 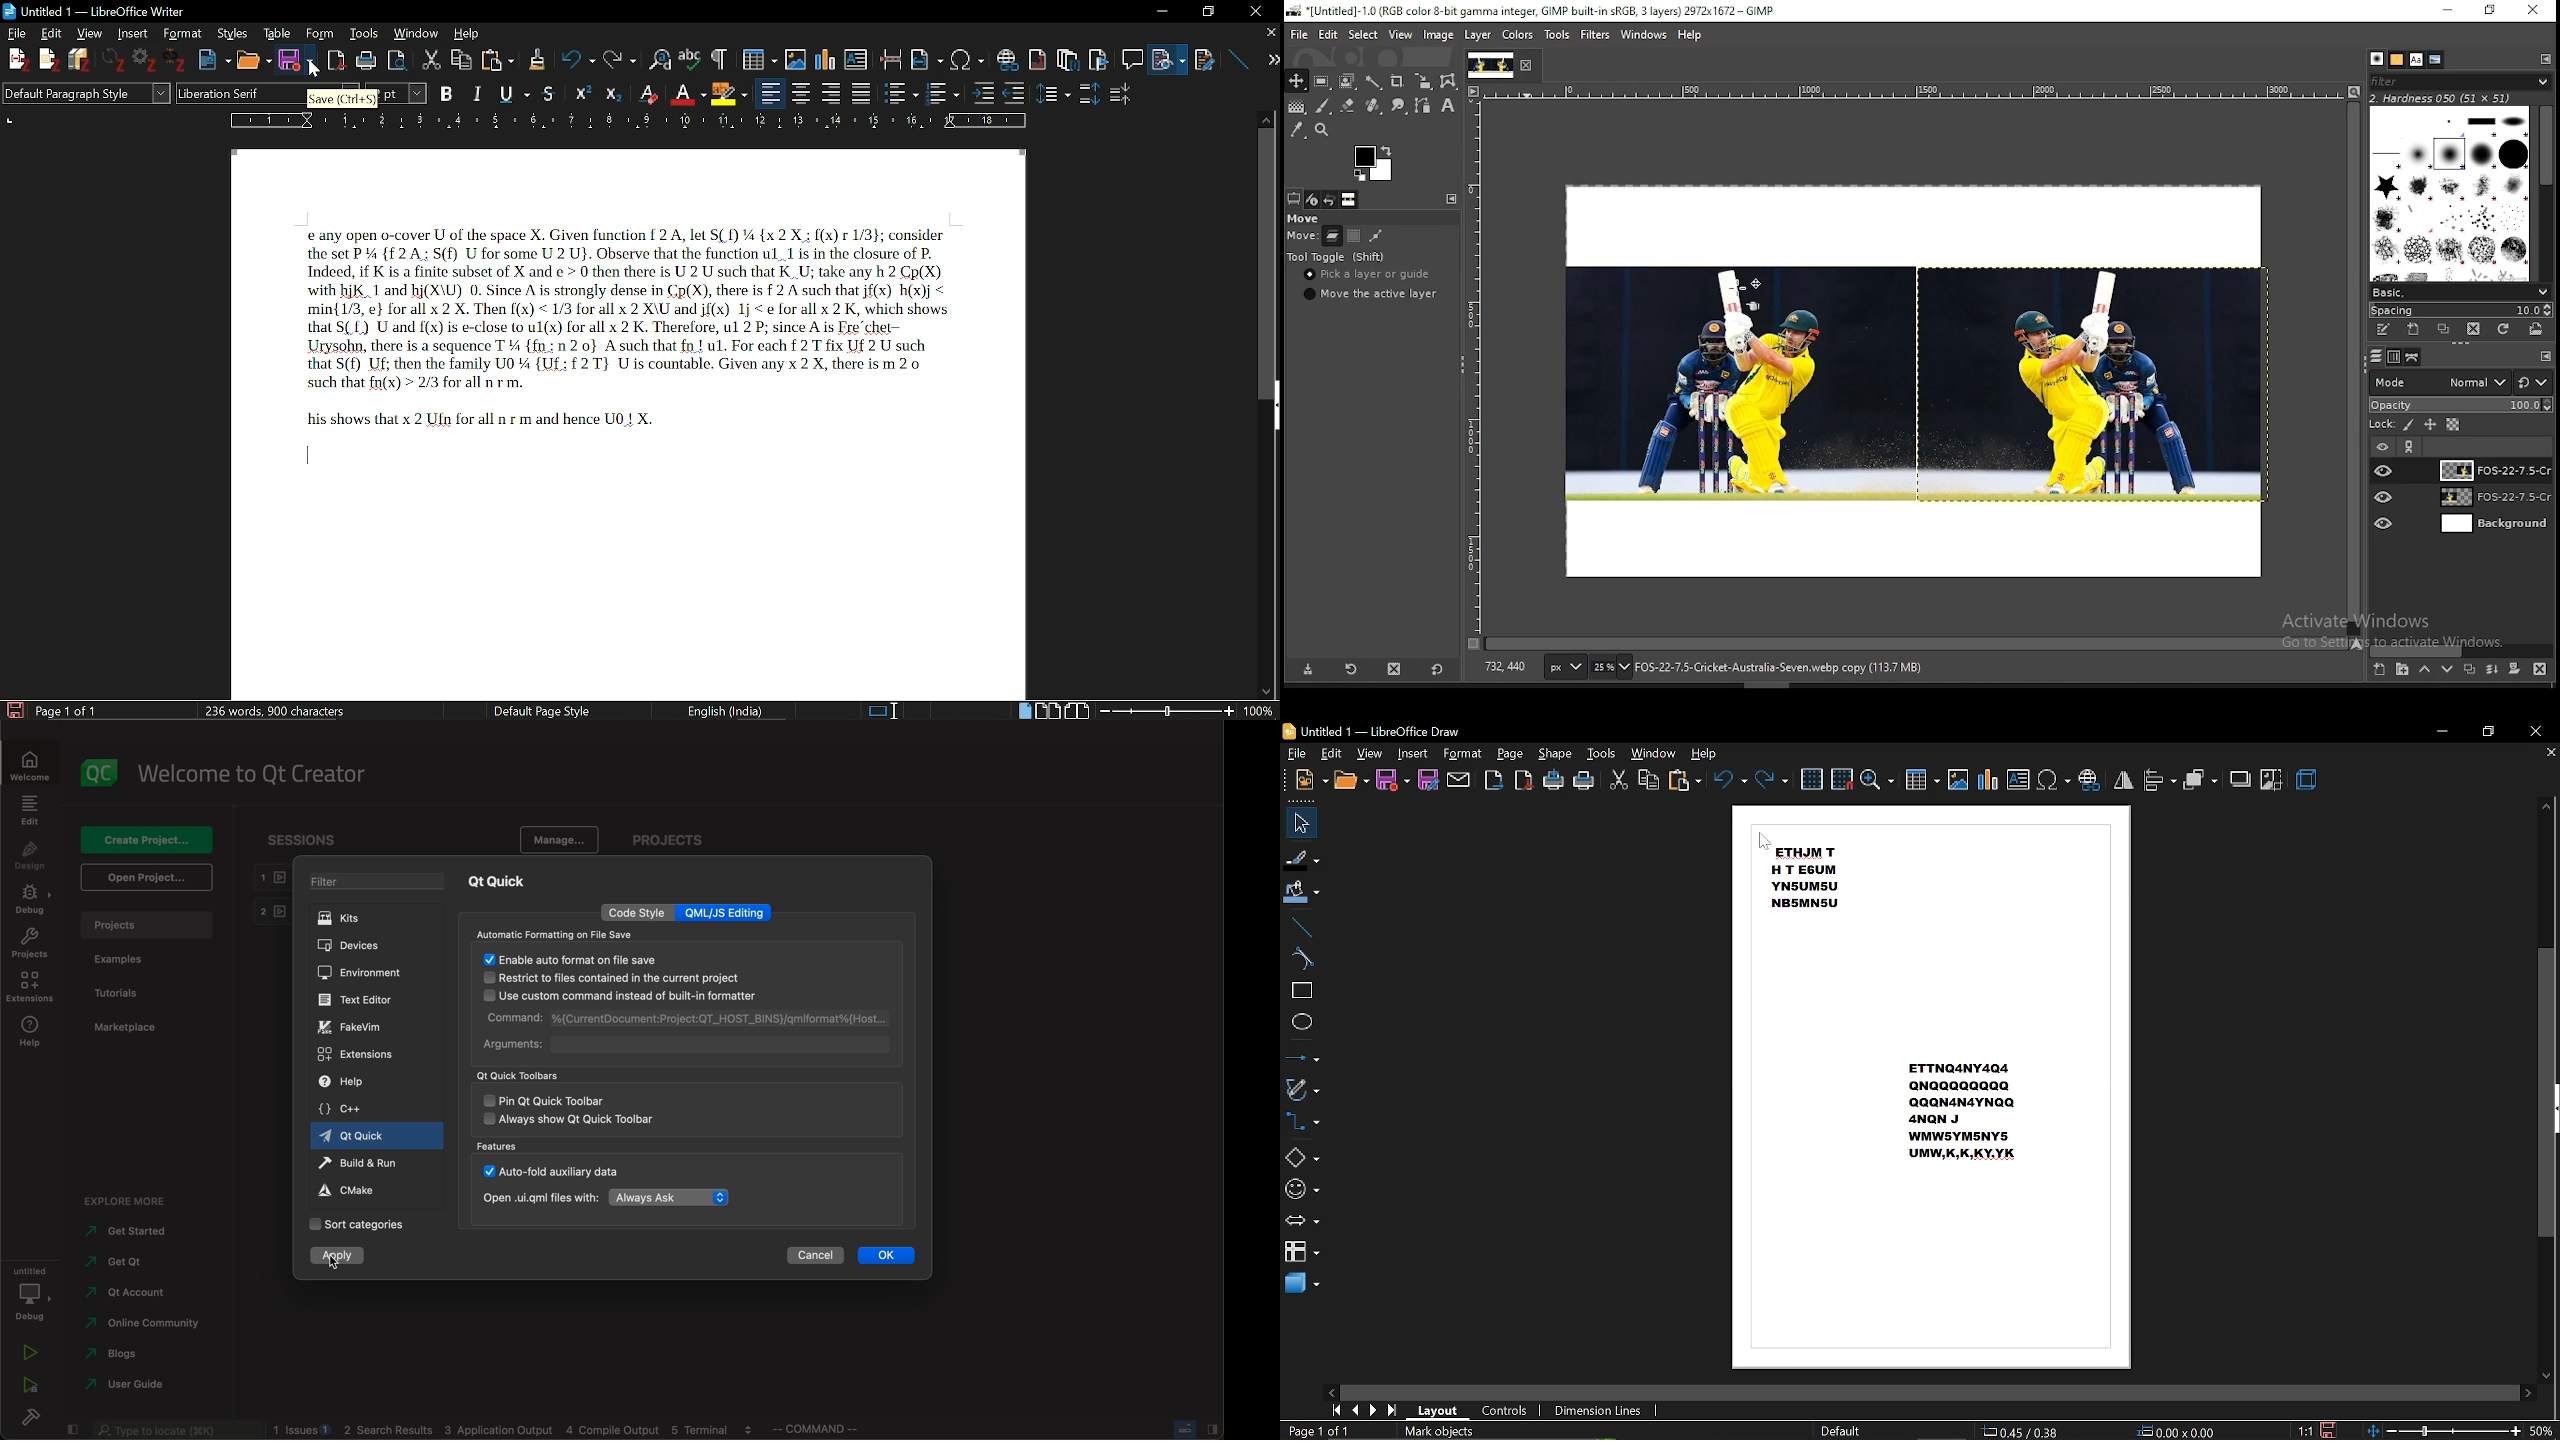 I want to click on icon and file name, so click(x=1528, y=12).